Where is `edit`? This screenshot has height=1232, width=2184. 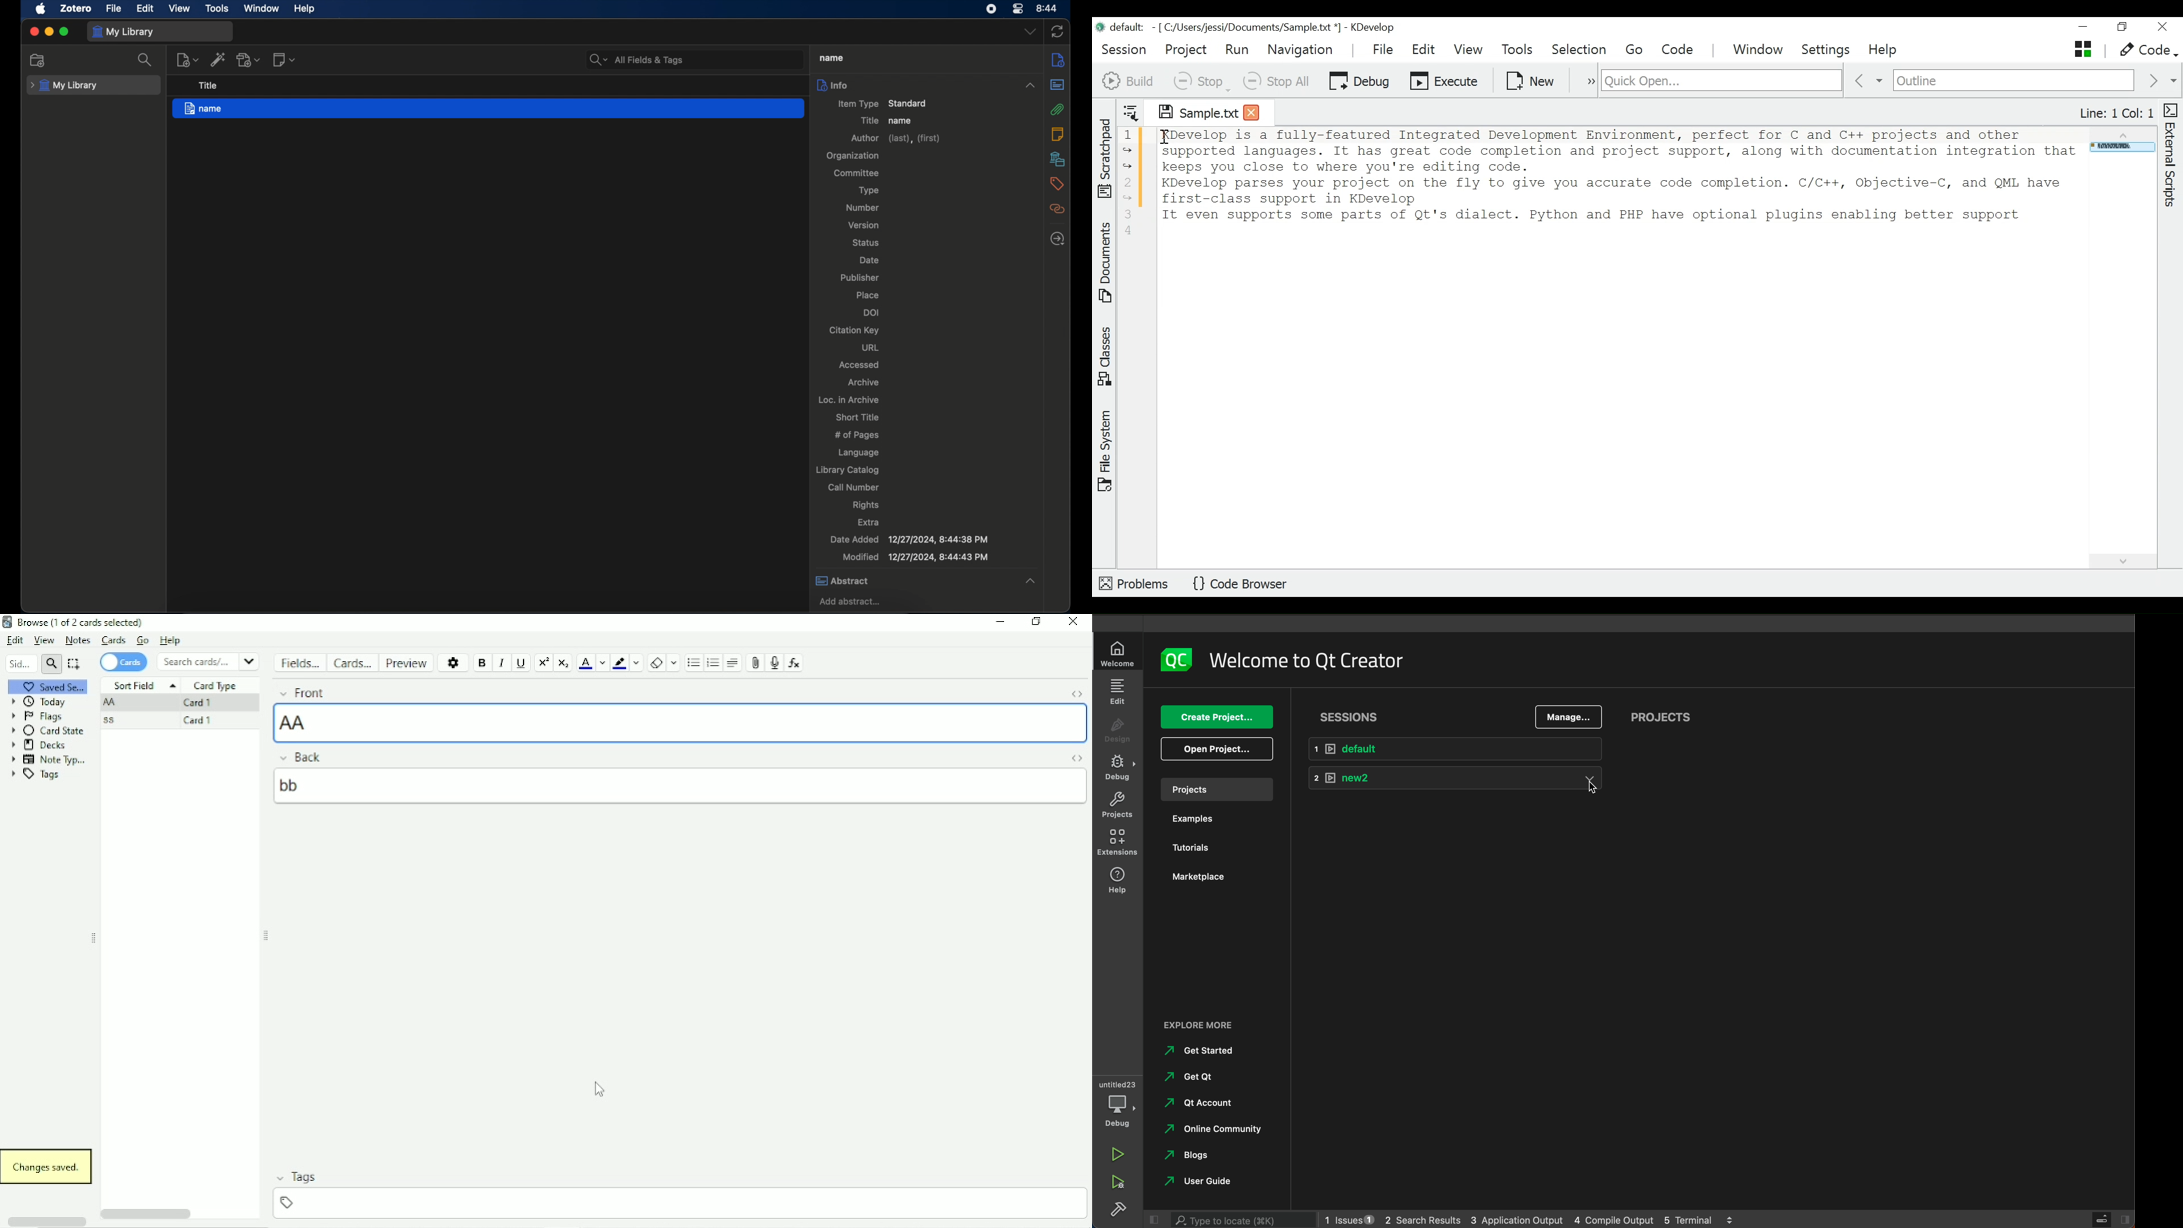
edit is located at coordinates (1120, 693).